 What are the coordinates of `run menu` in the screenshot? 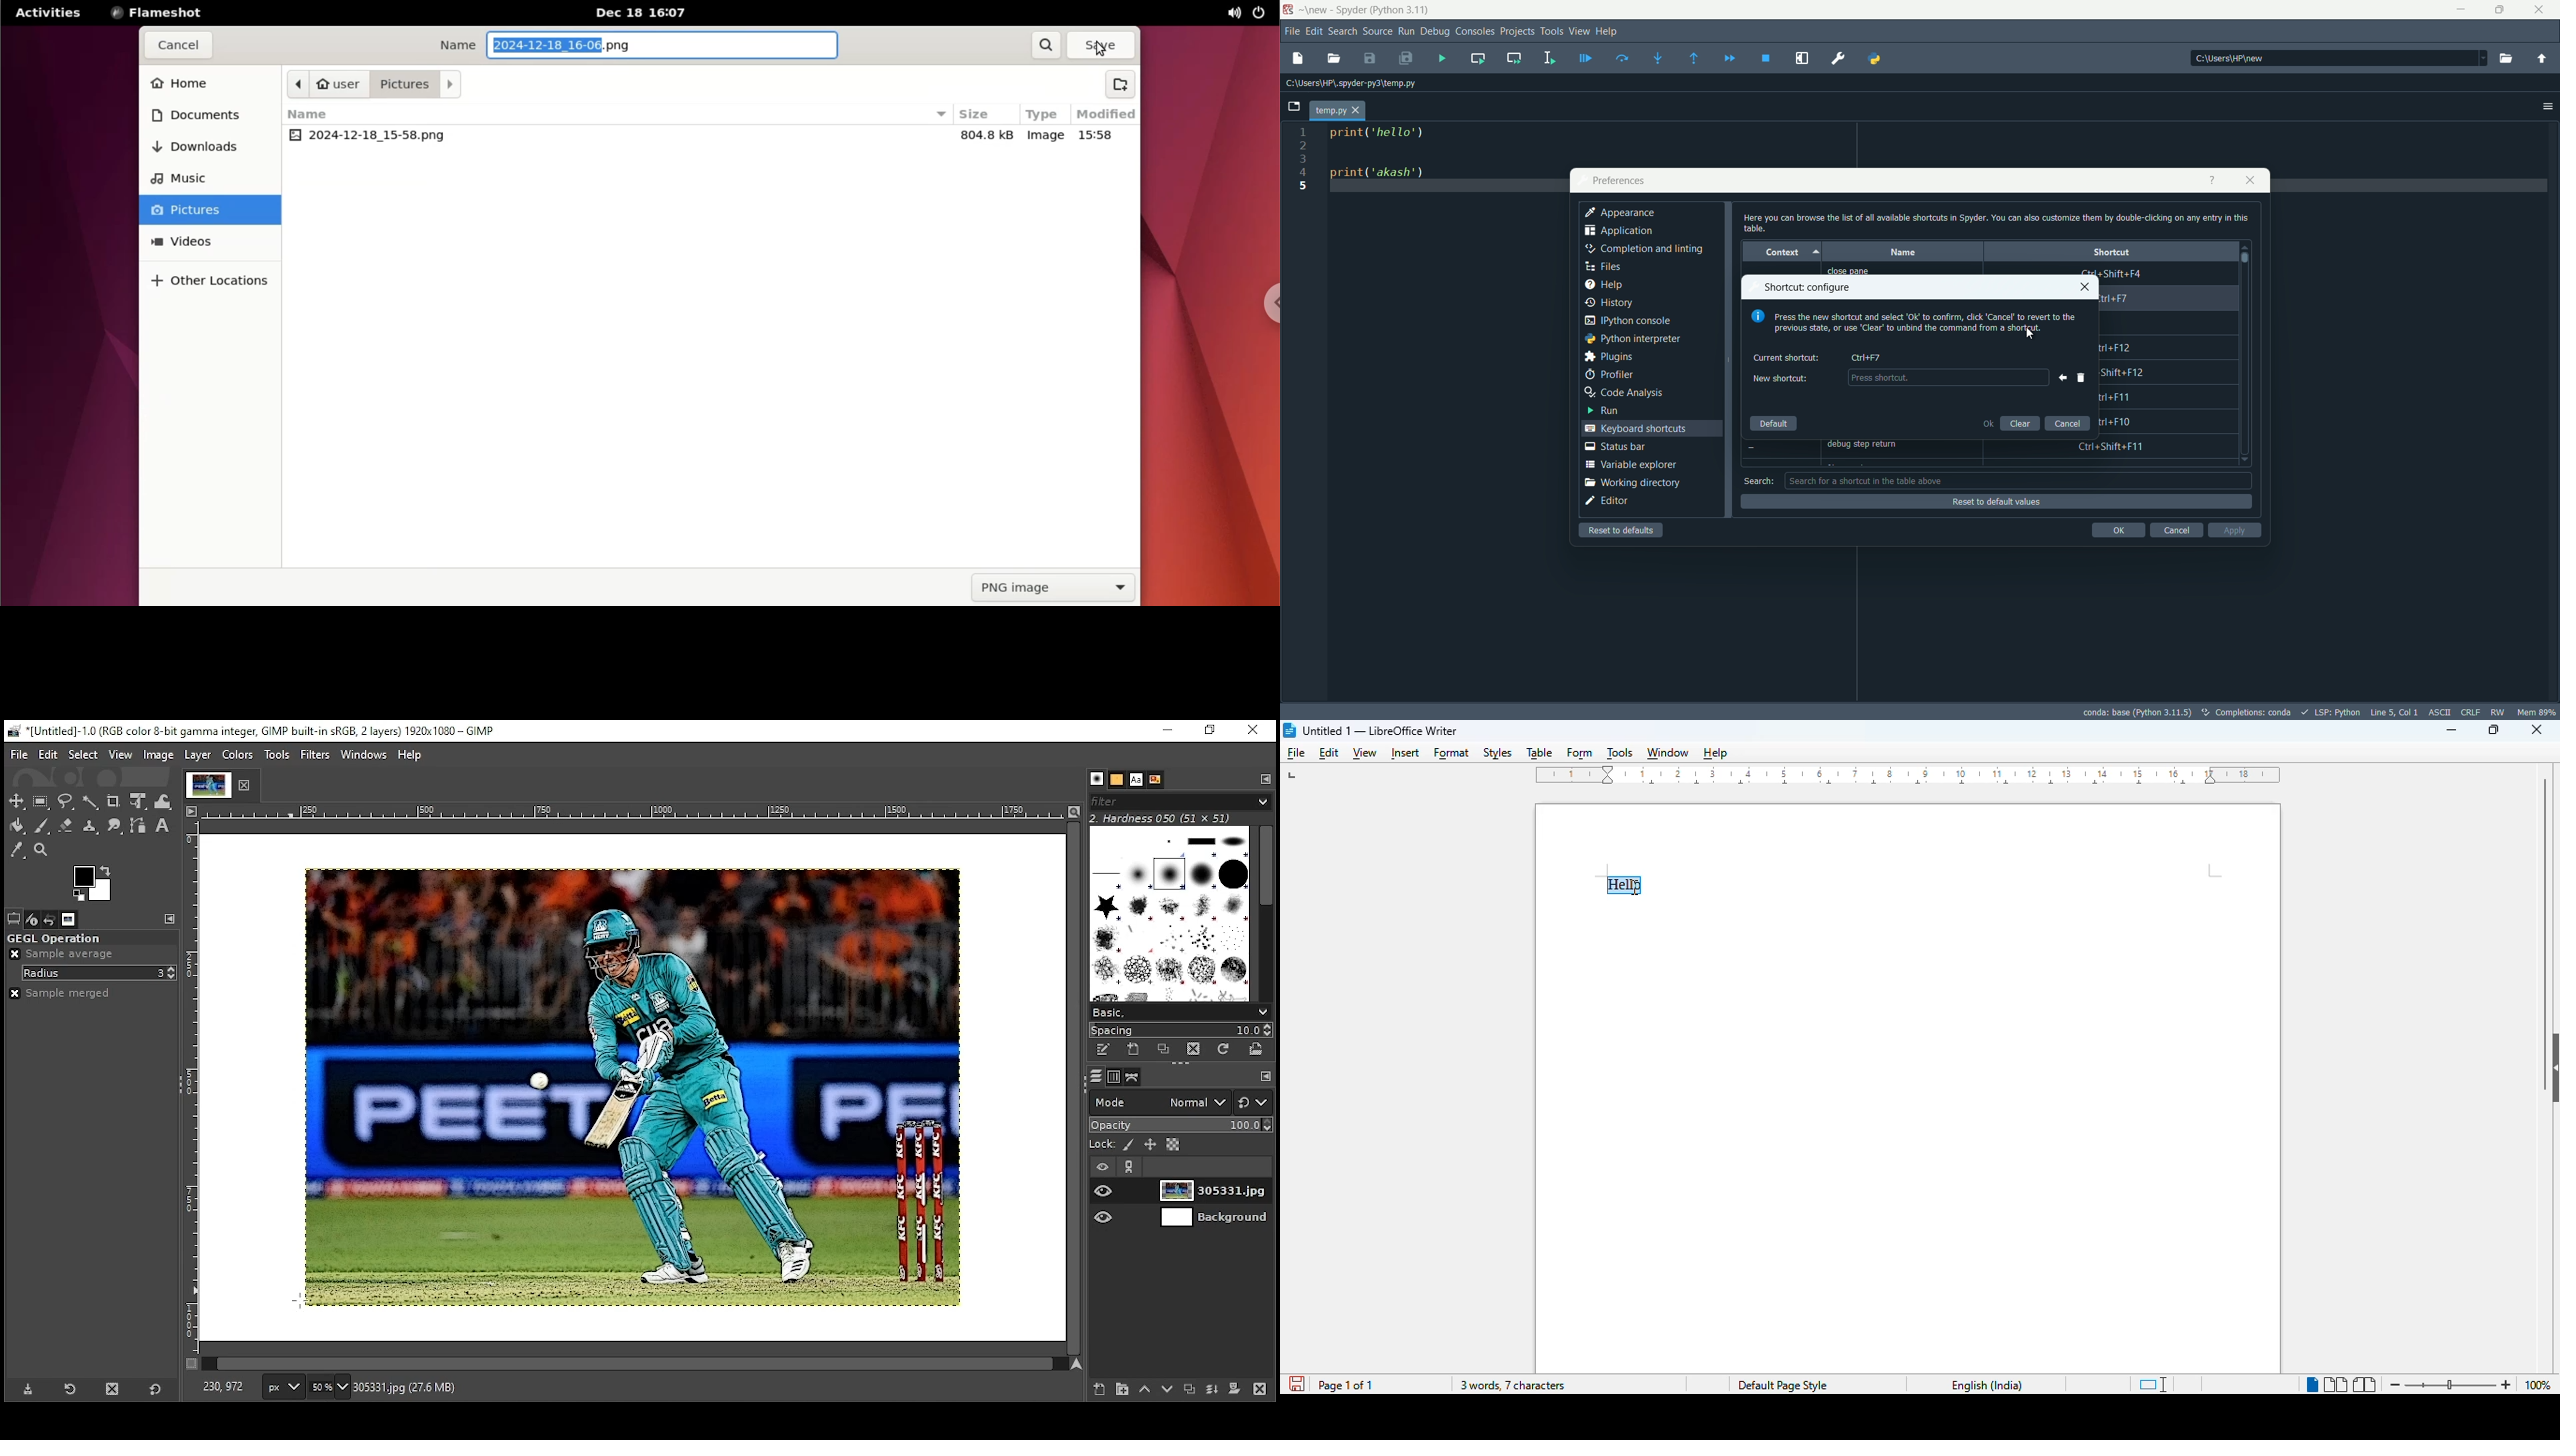 It's located at (1406, 31).